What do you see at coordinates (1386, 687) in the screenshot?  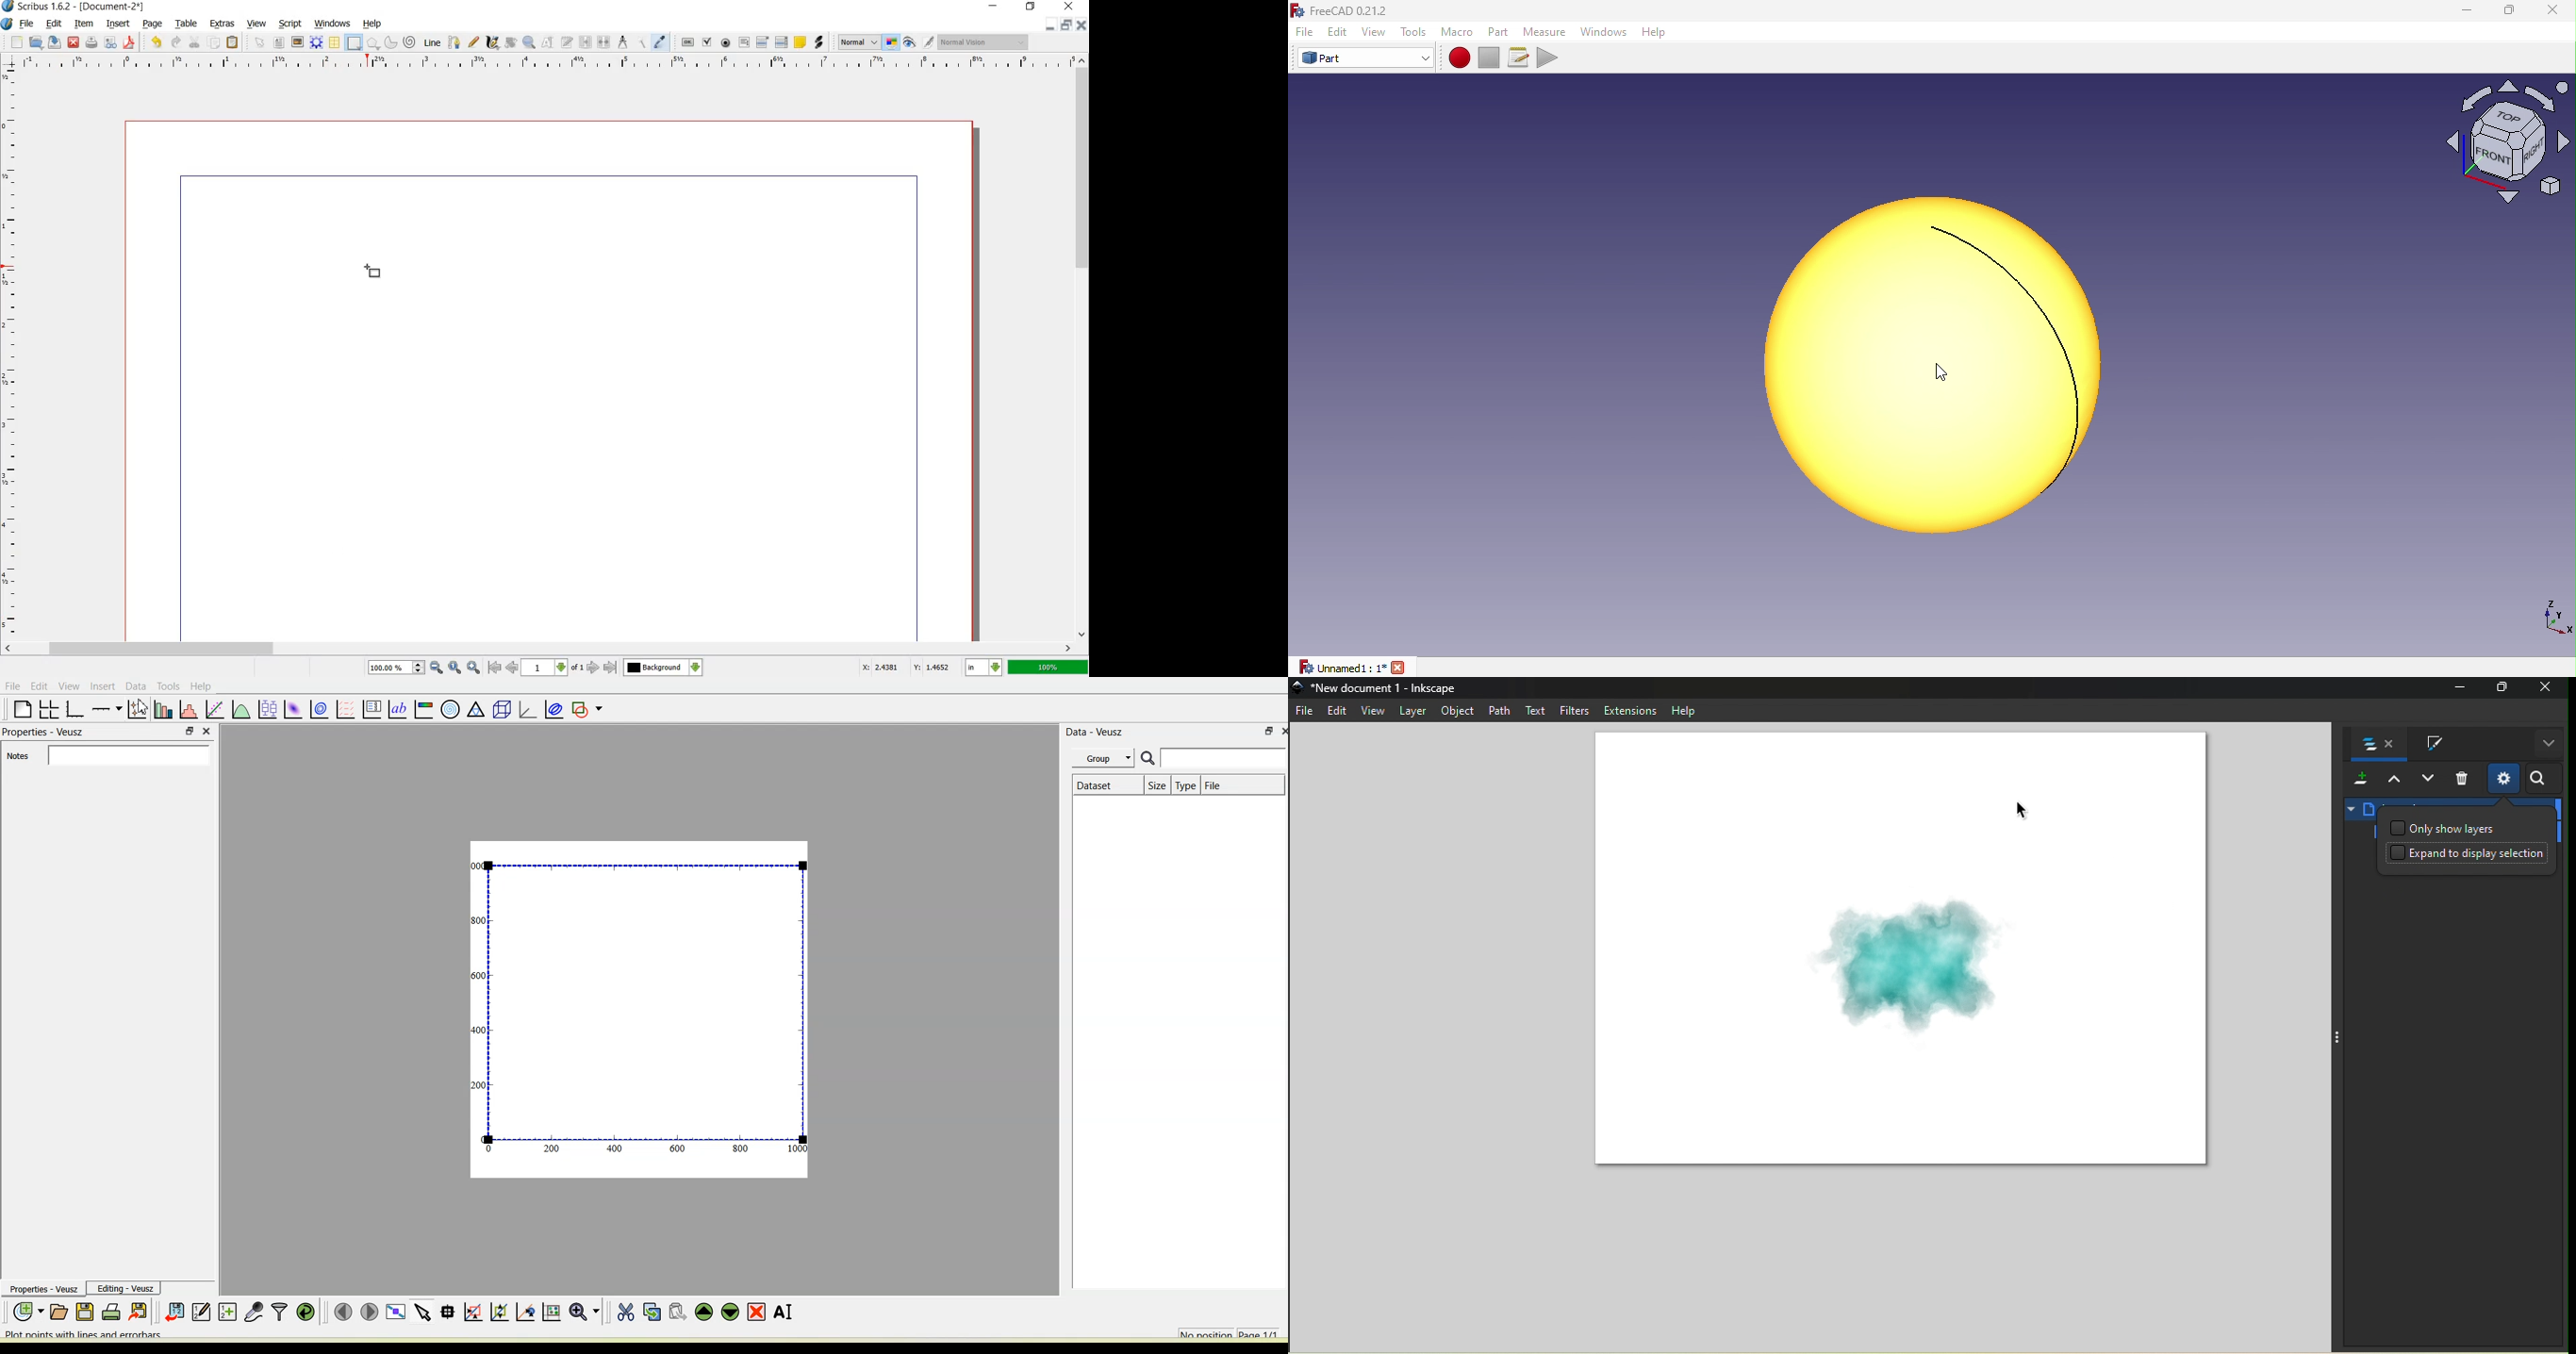 I see ` *New document 1 - Inkscape` at bounding box center [1386, 687].